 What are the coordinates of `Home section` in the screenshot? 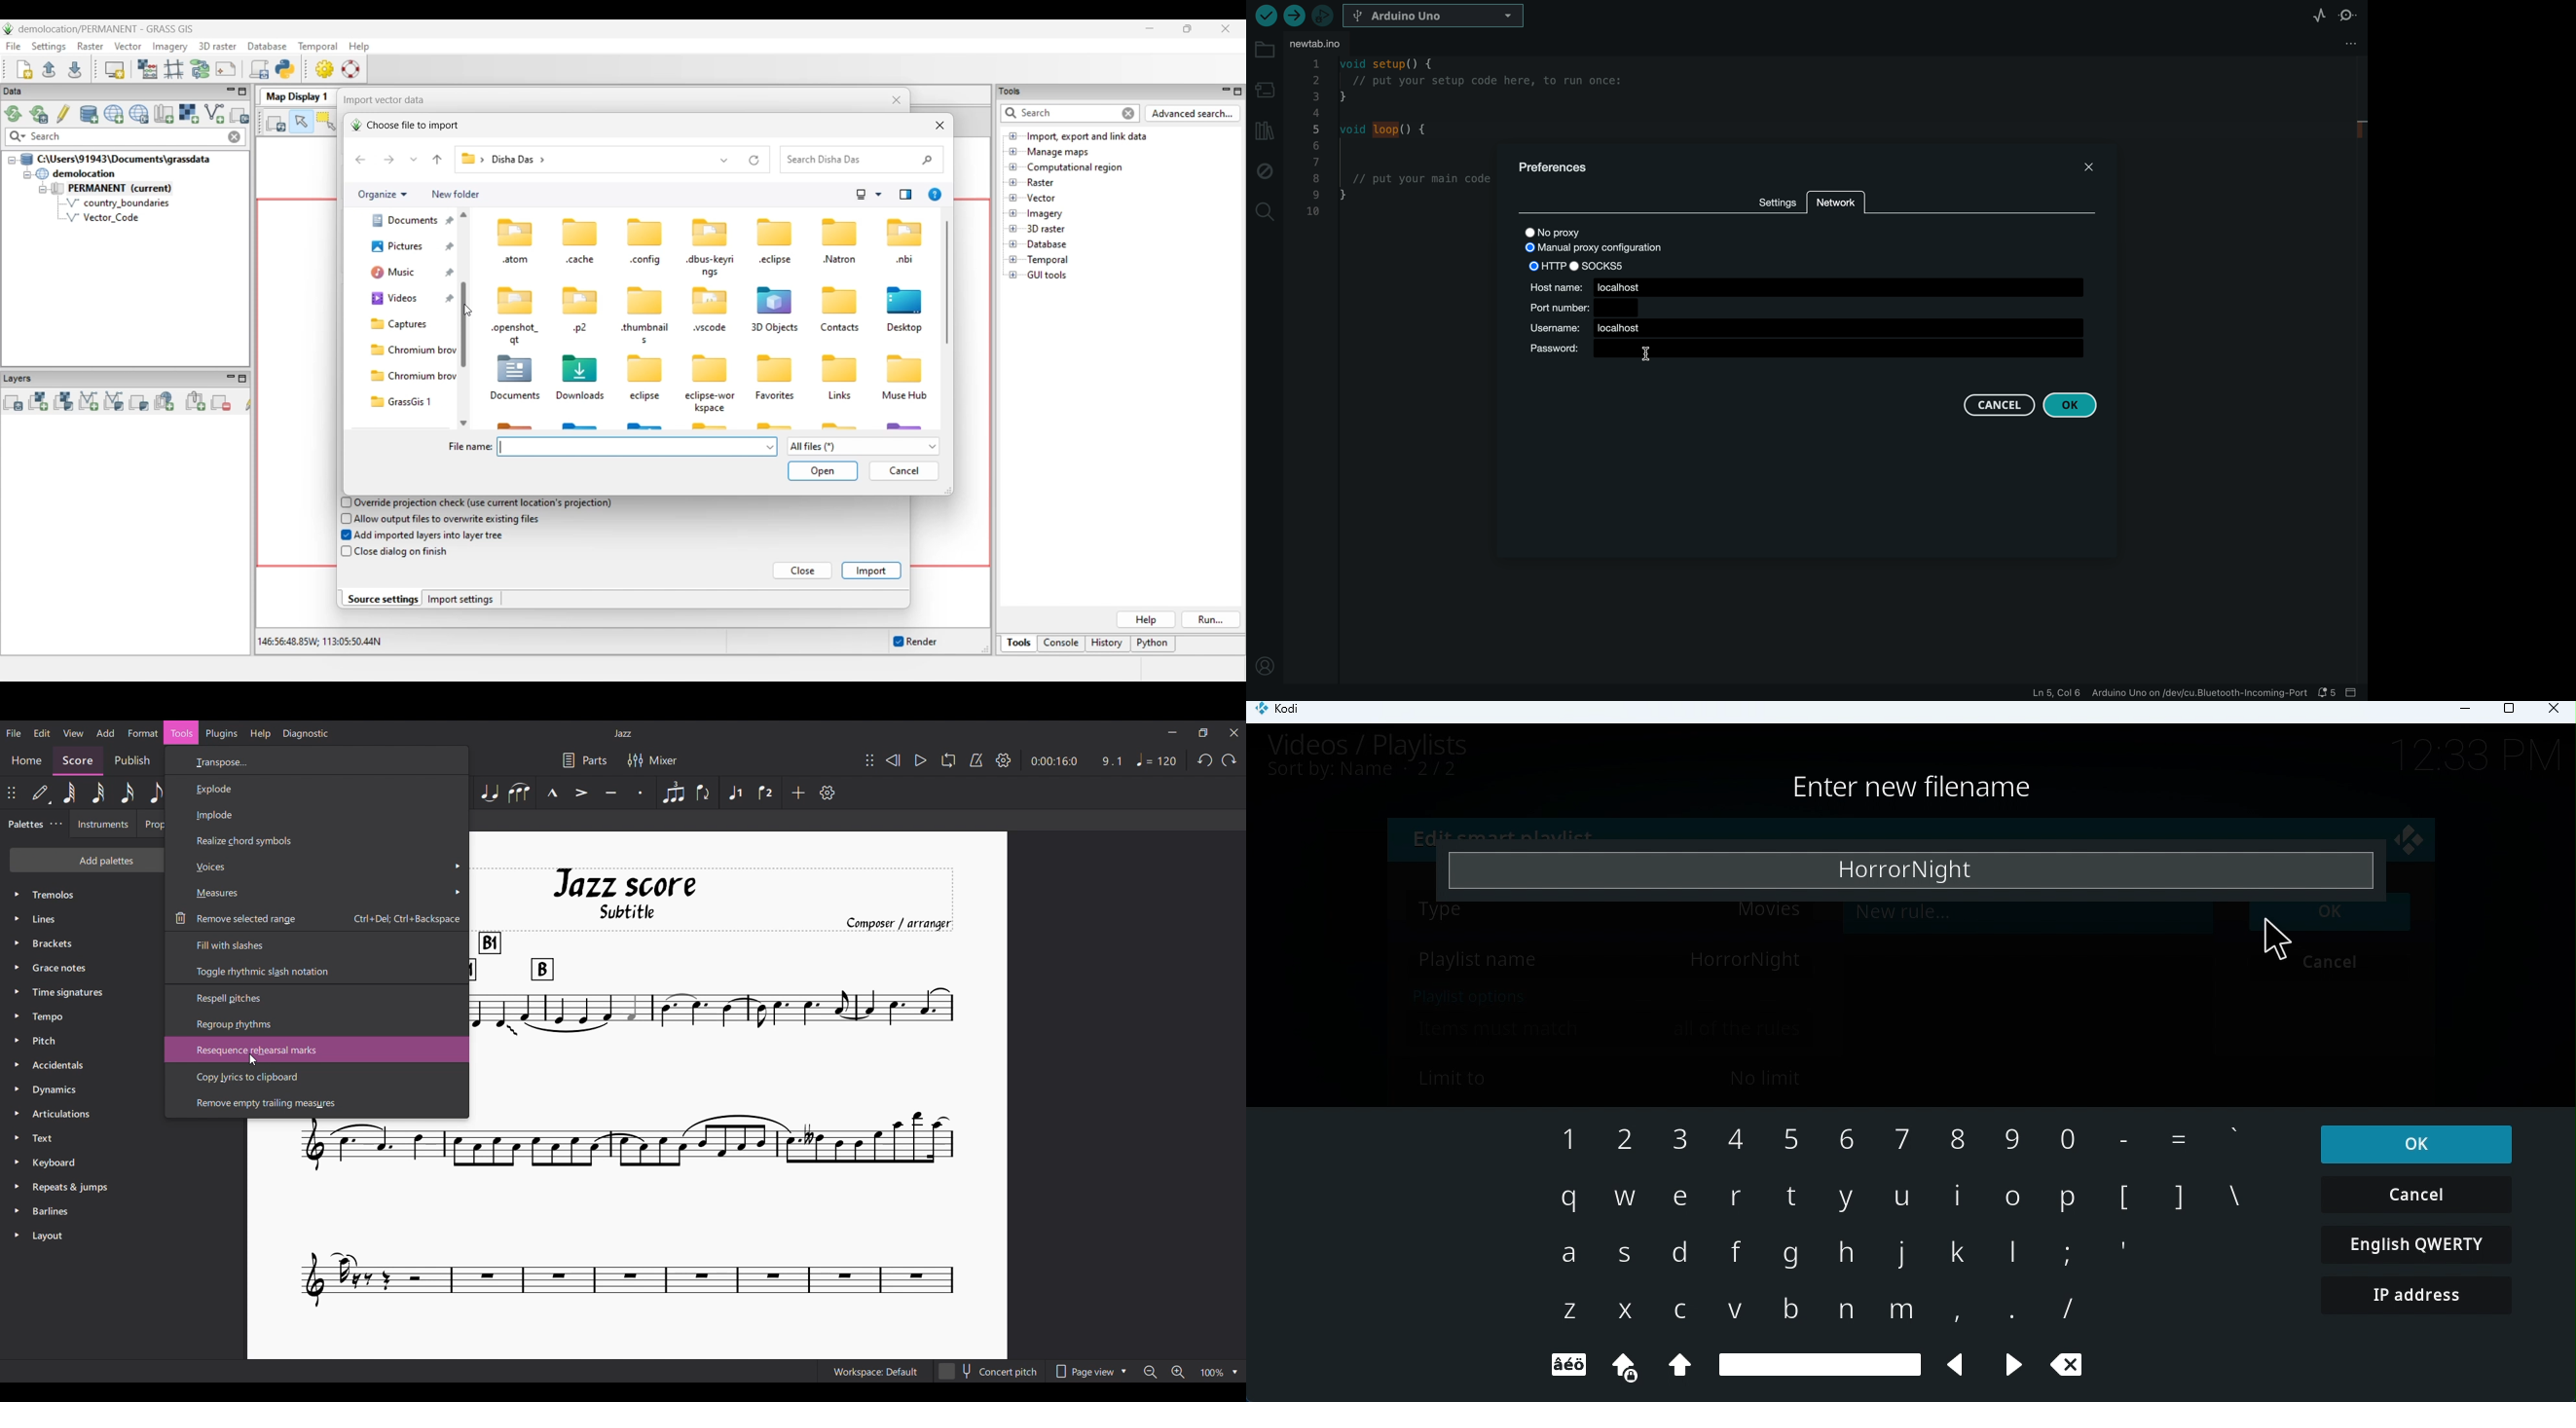 It's located at (27, 761).